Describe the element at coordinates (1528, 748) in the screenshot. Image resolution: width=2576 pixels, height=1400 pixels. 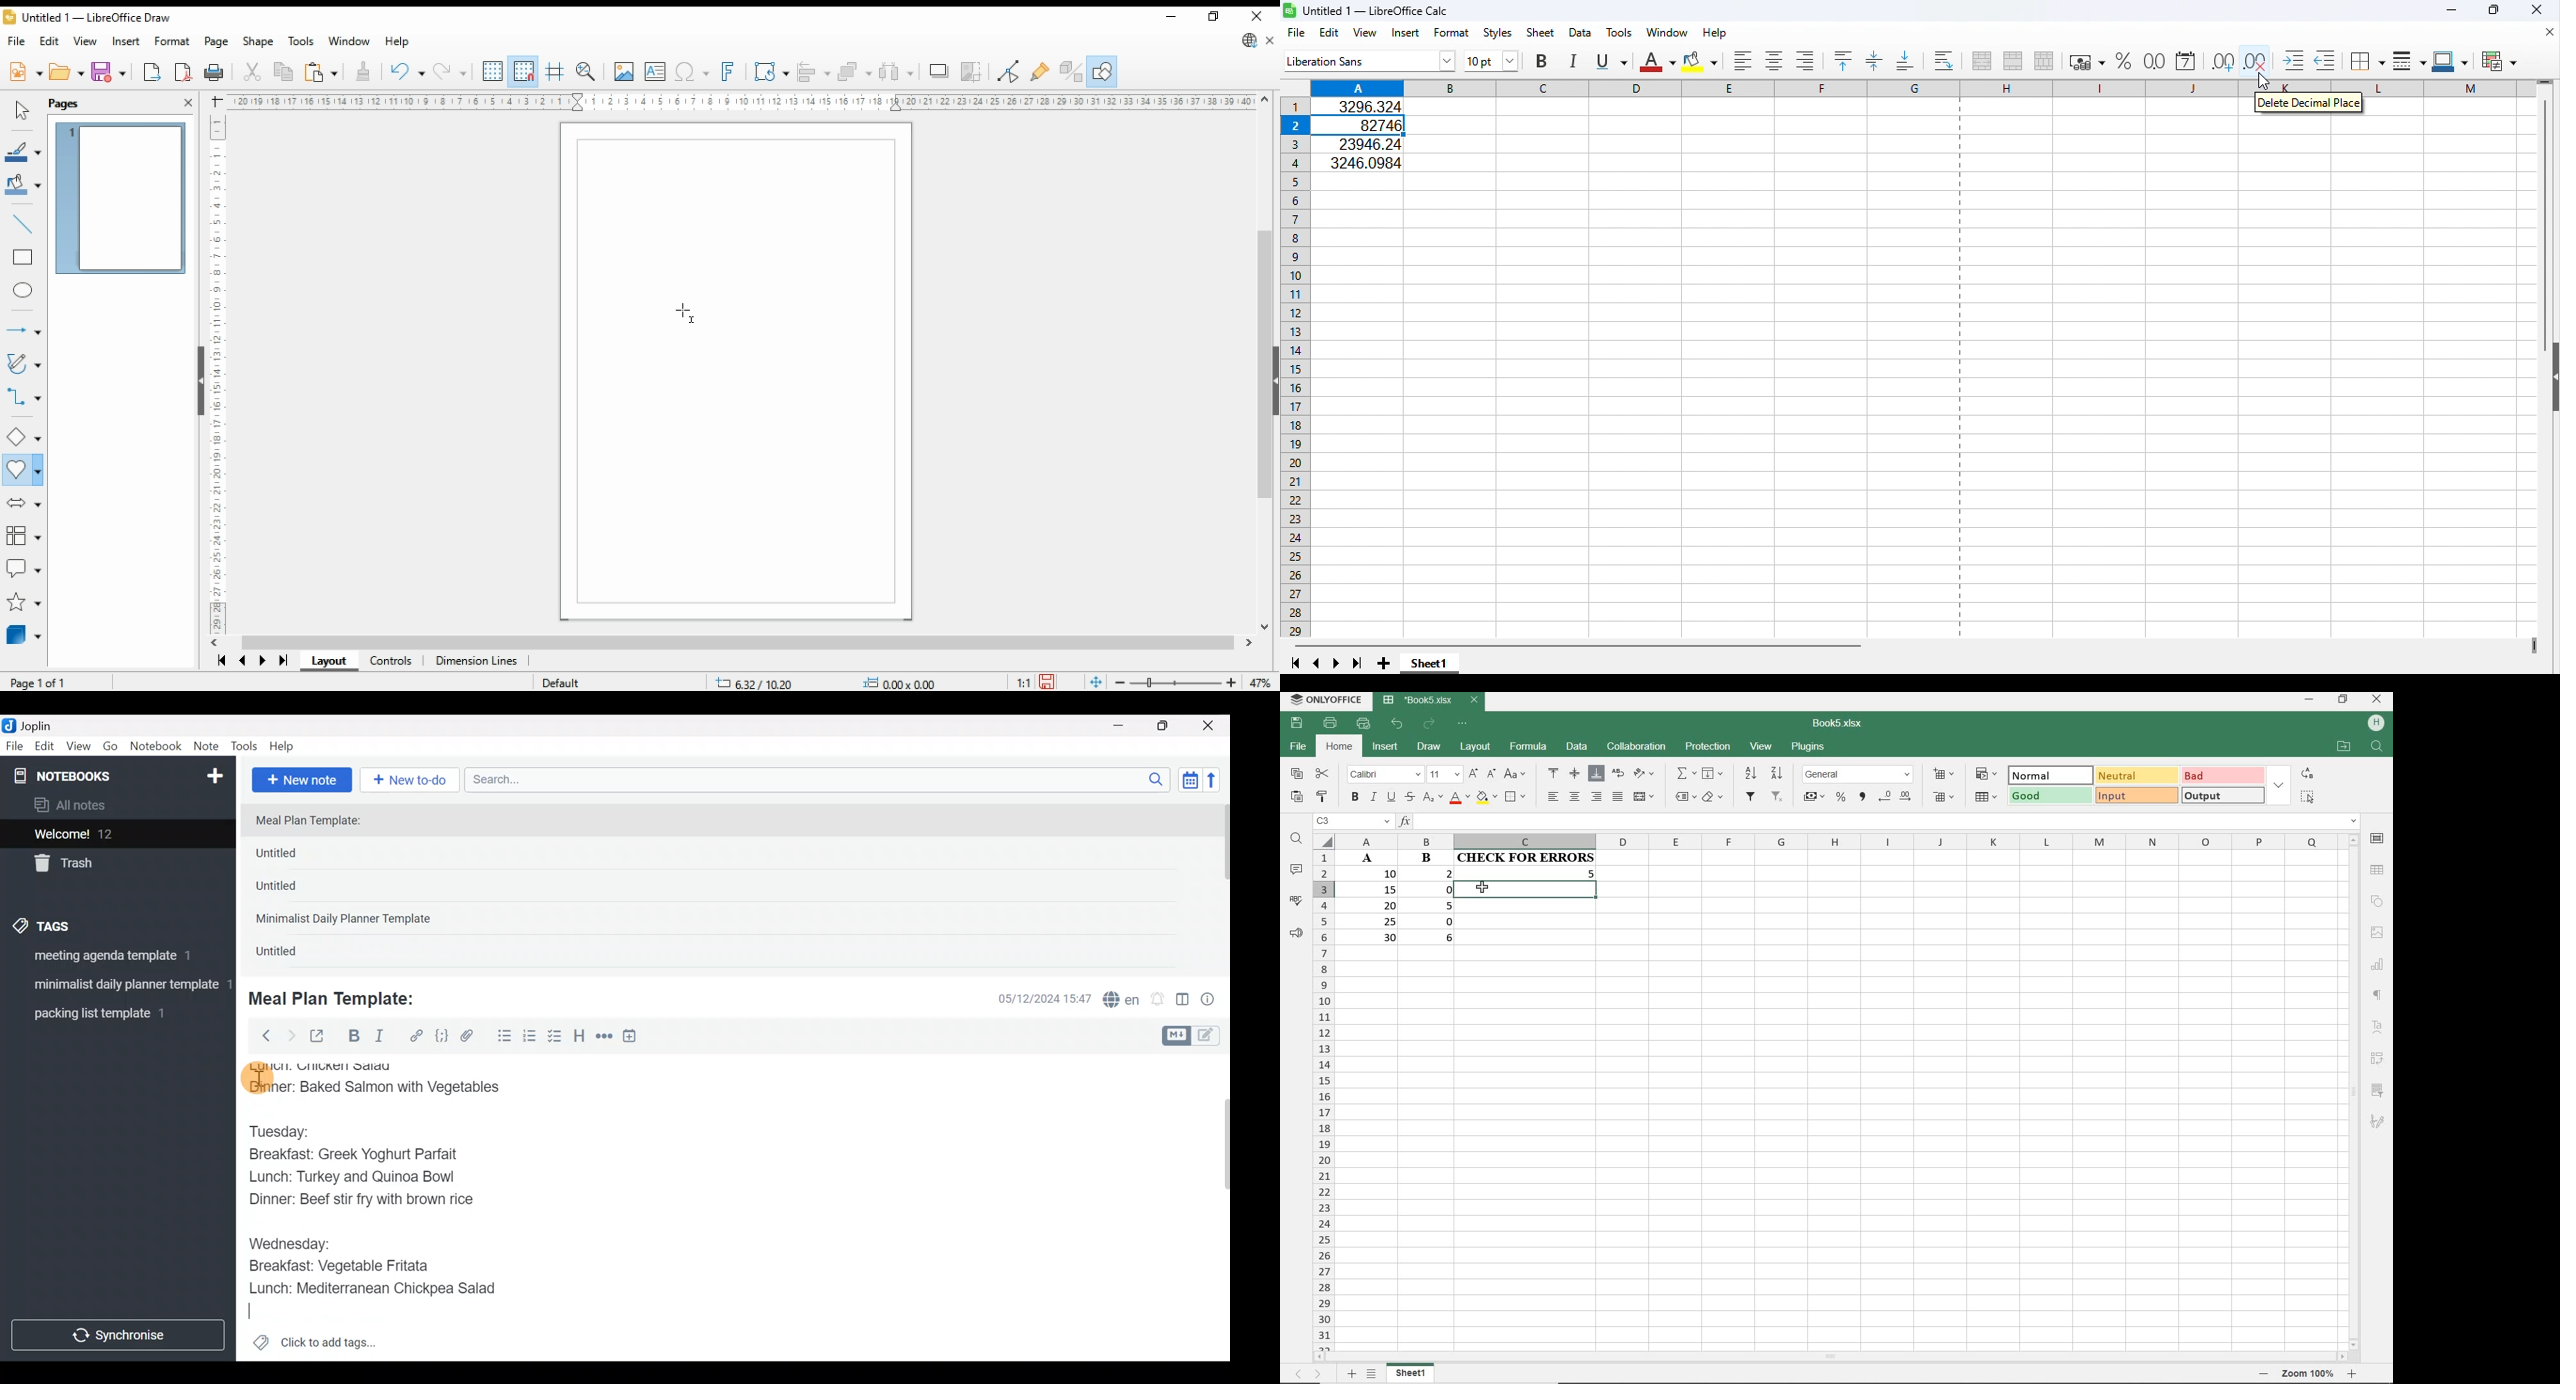
I see `FORMULA` at that location.